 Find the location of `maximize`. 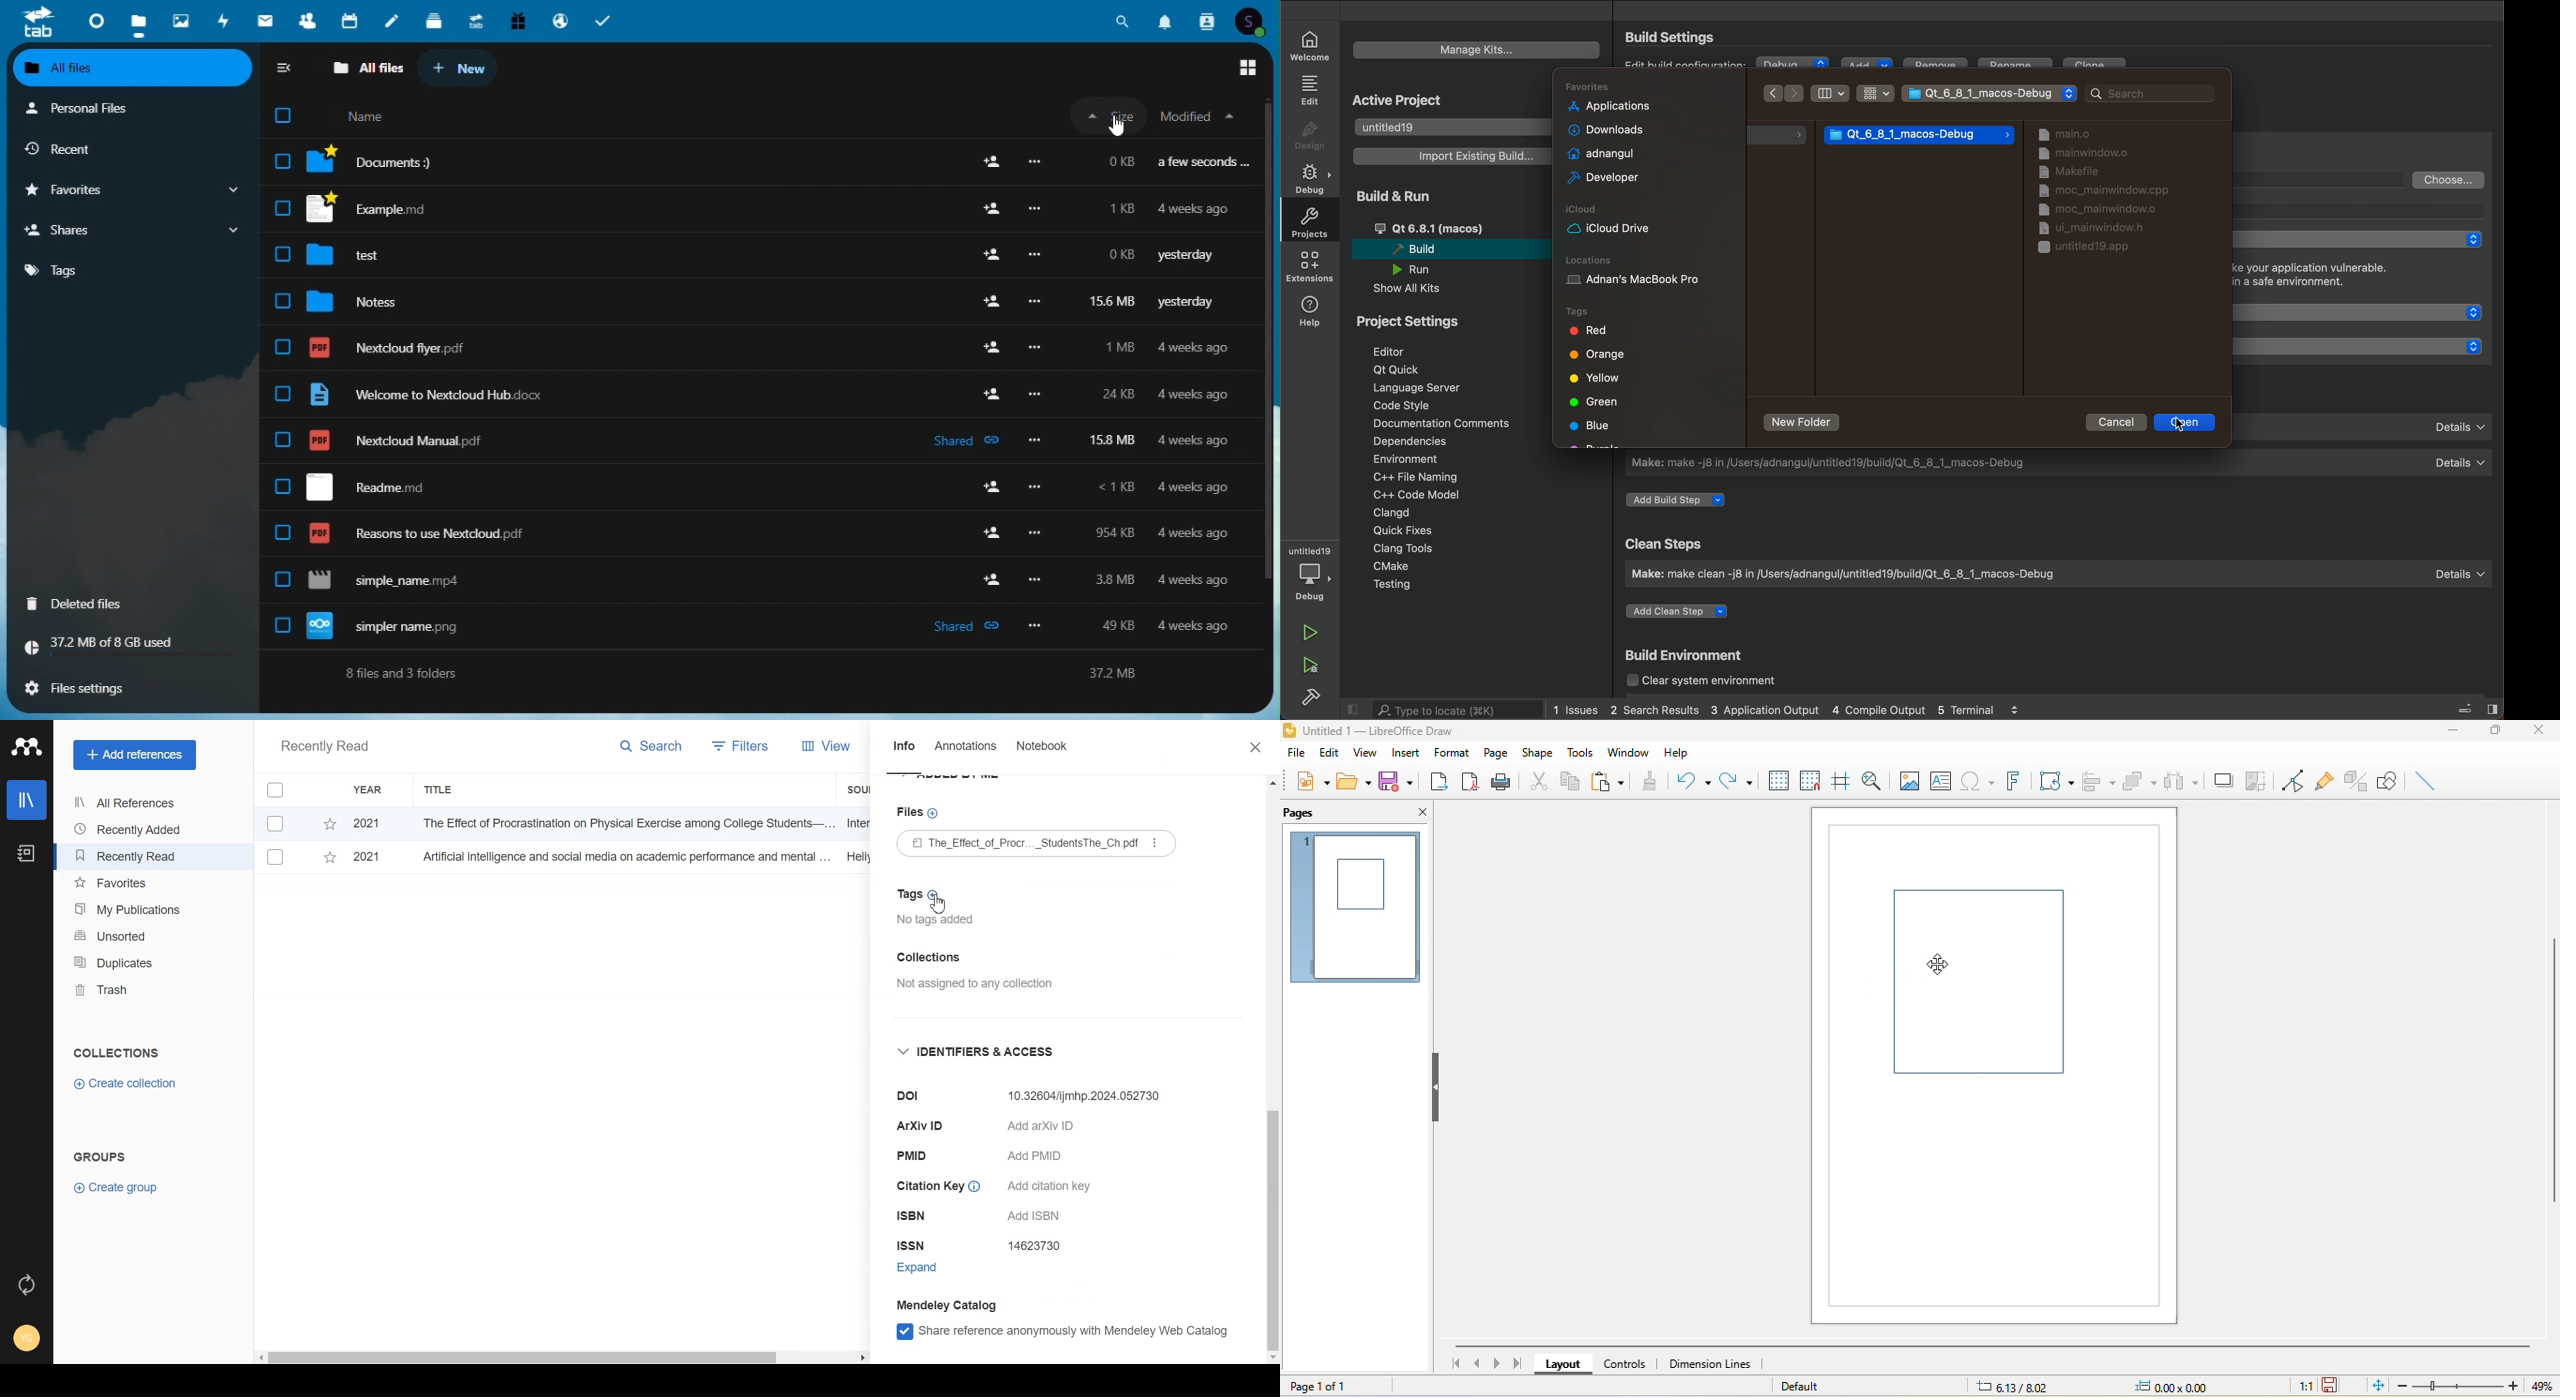

maximize is located at coordinates (2495, 732).